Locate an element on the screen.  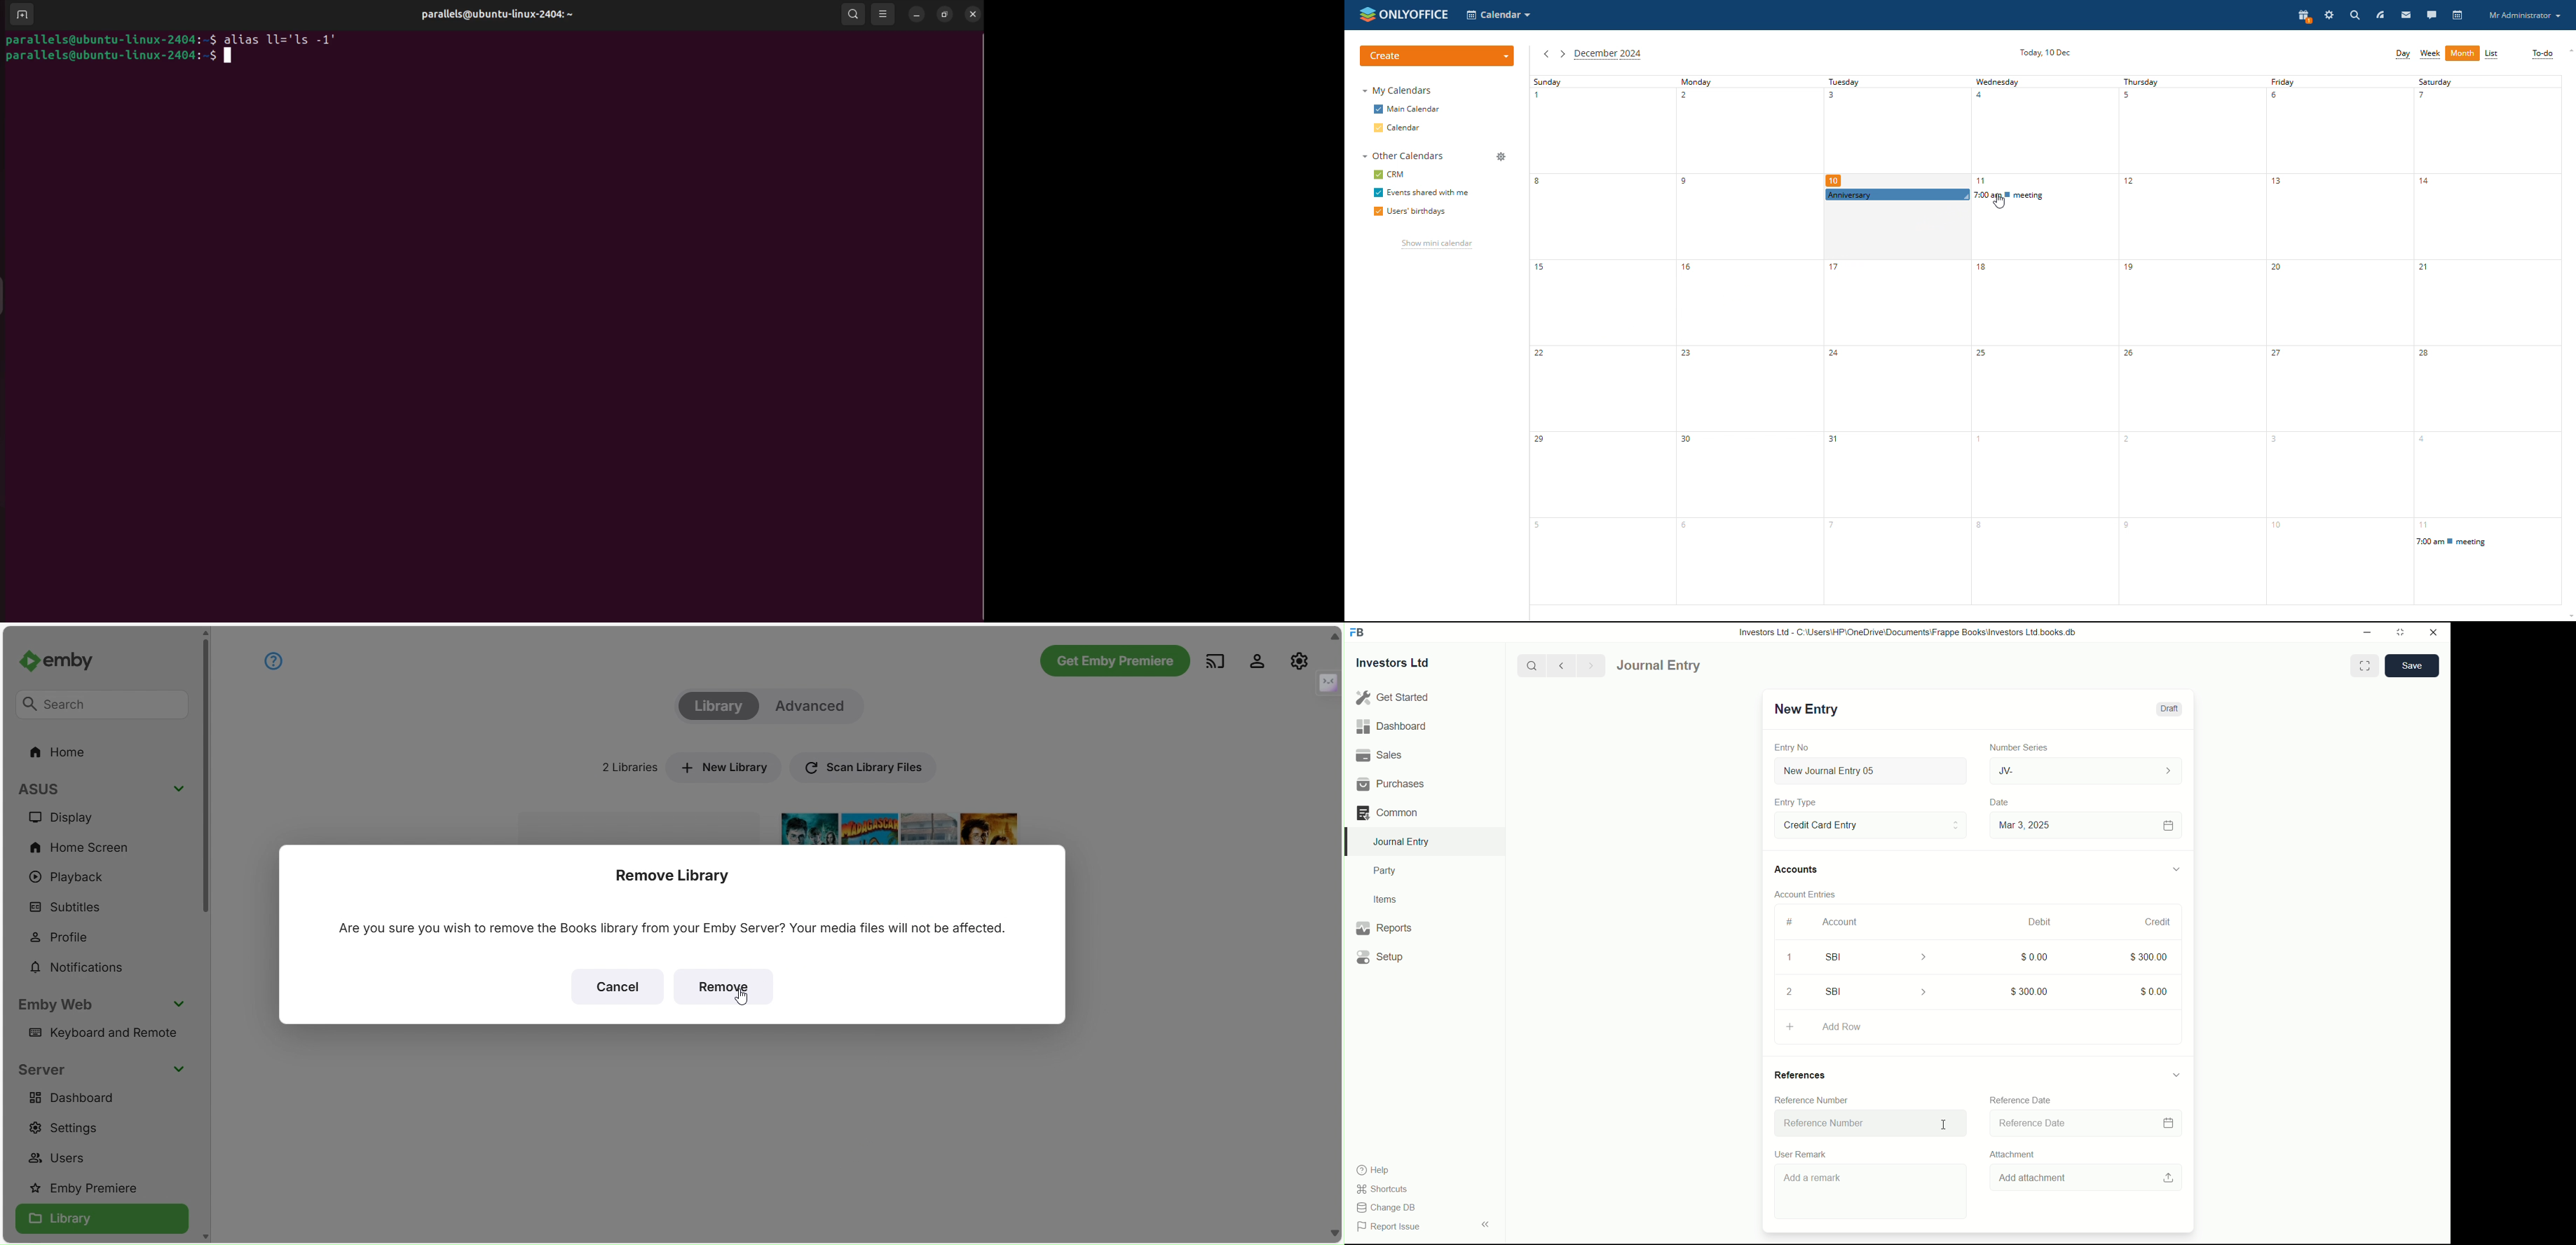
$0.00 is located at coordinates (2153, 990).